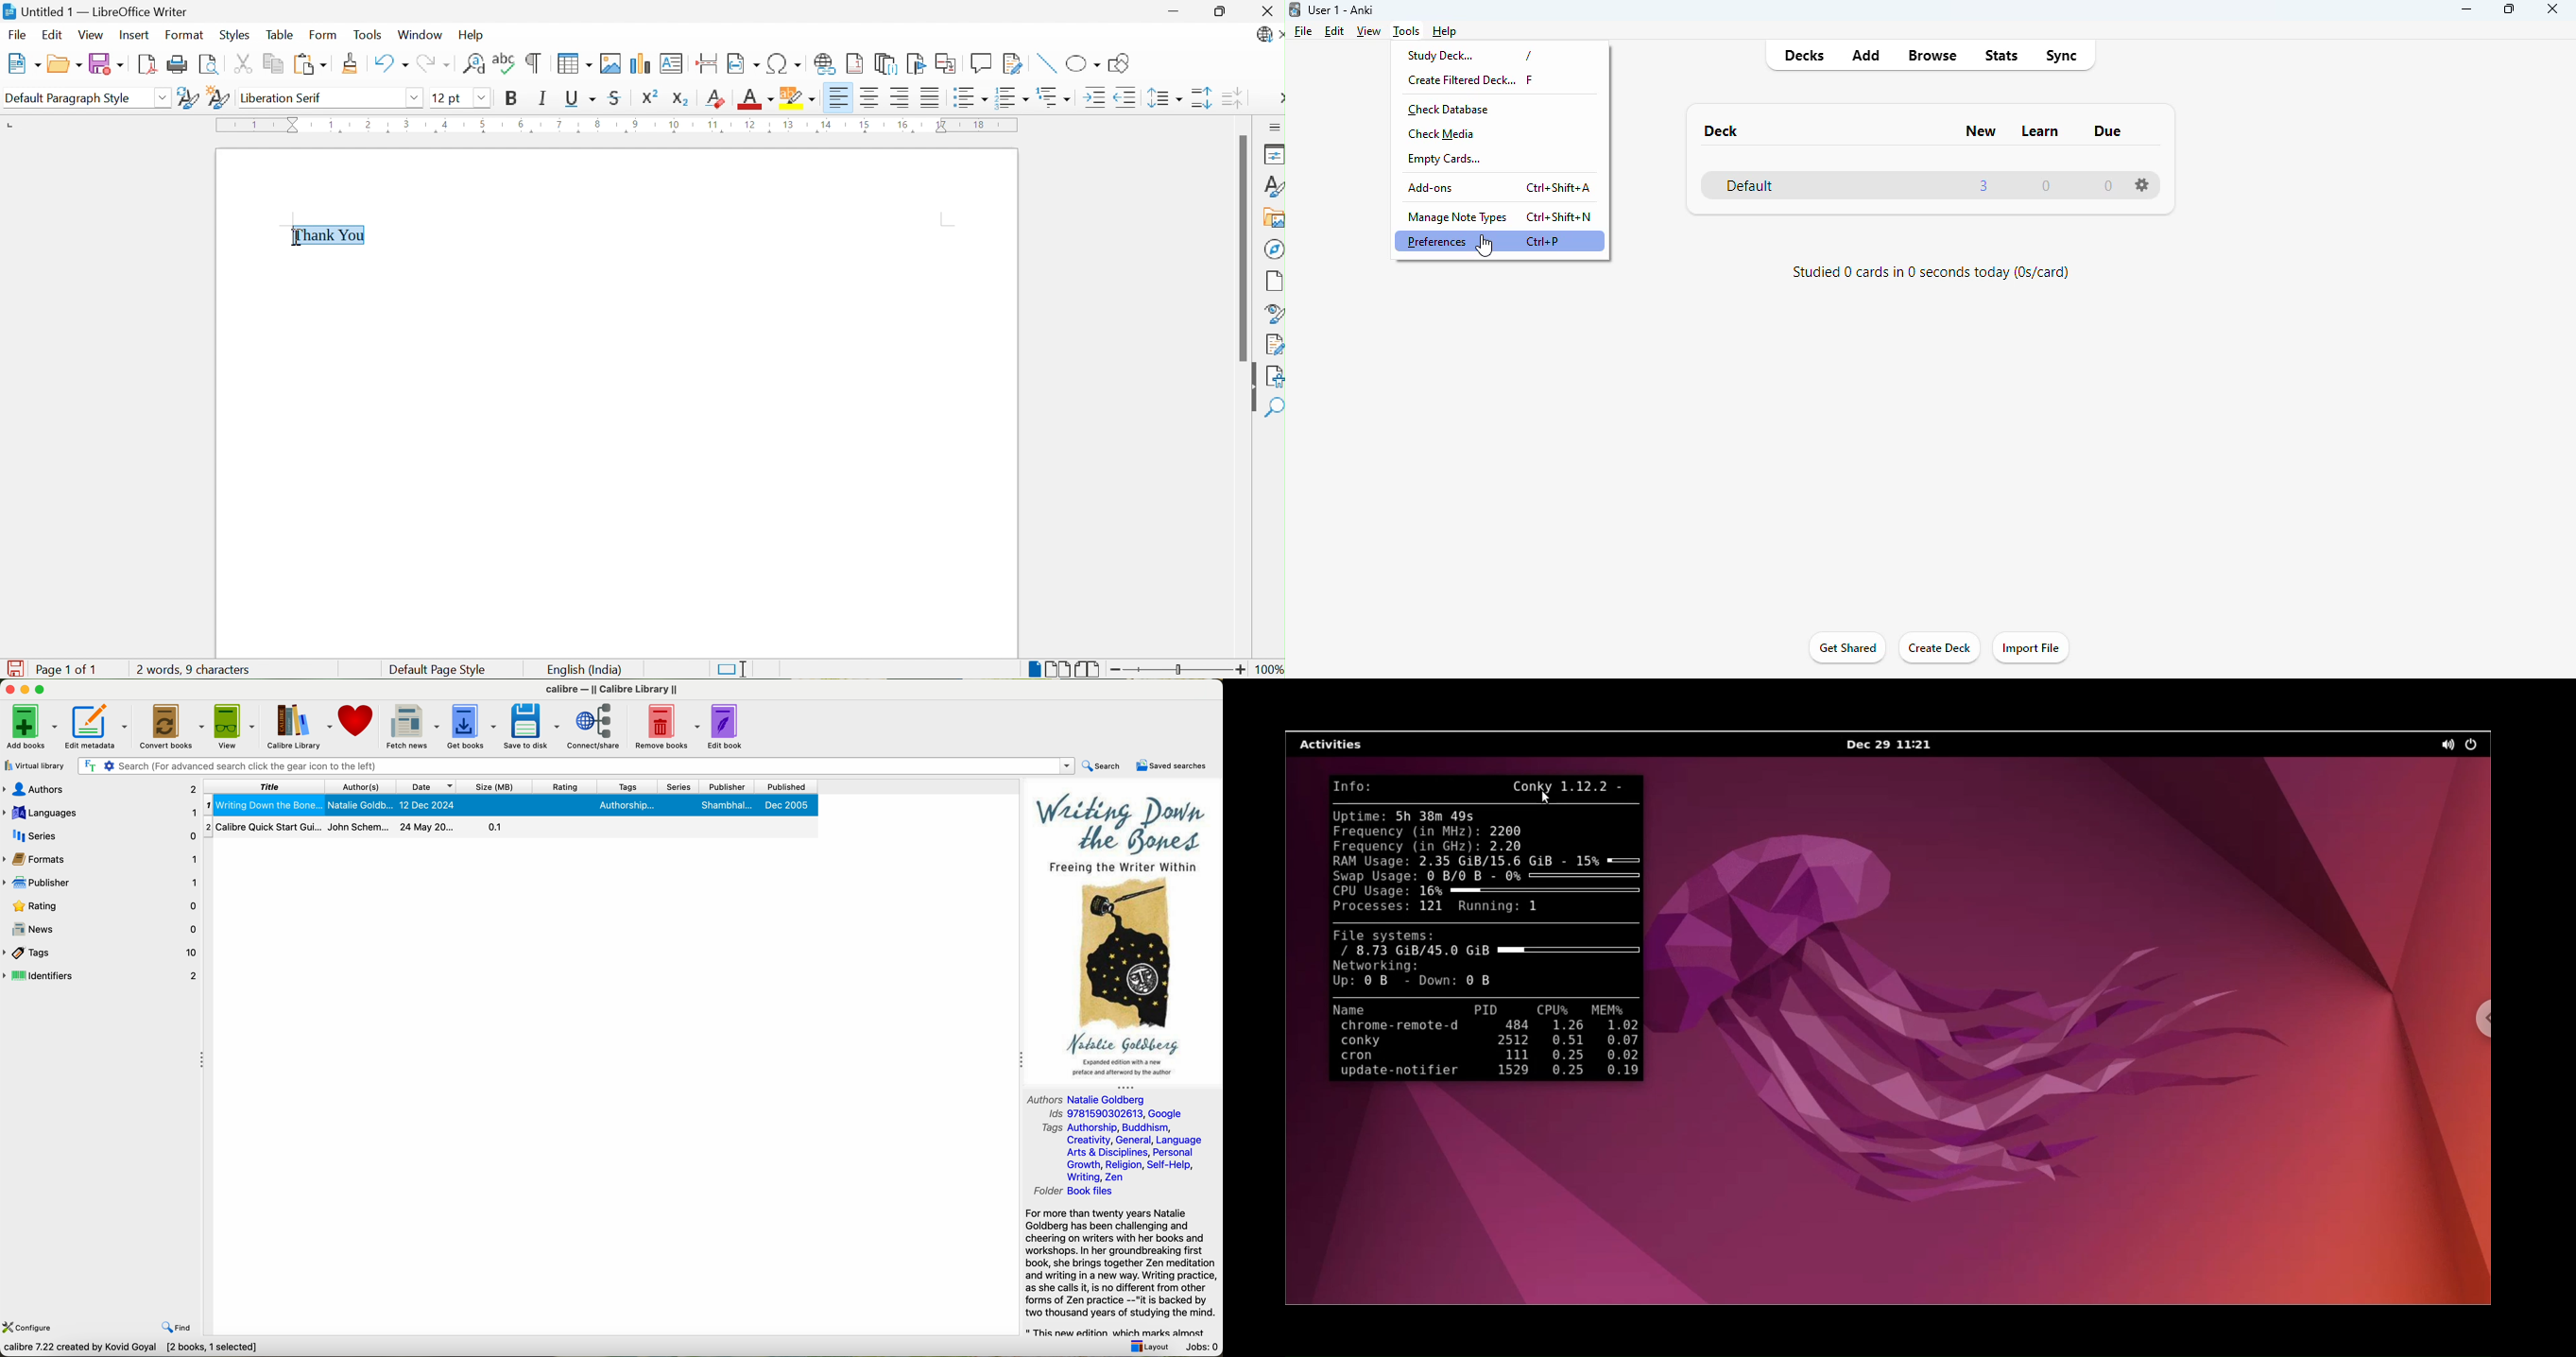 This screenshot has width=2576, height=1372. What do you see at coordinates (448, 96) in the screenshot?
I see `12 pt` at bounding box center [448, 96].